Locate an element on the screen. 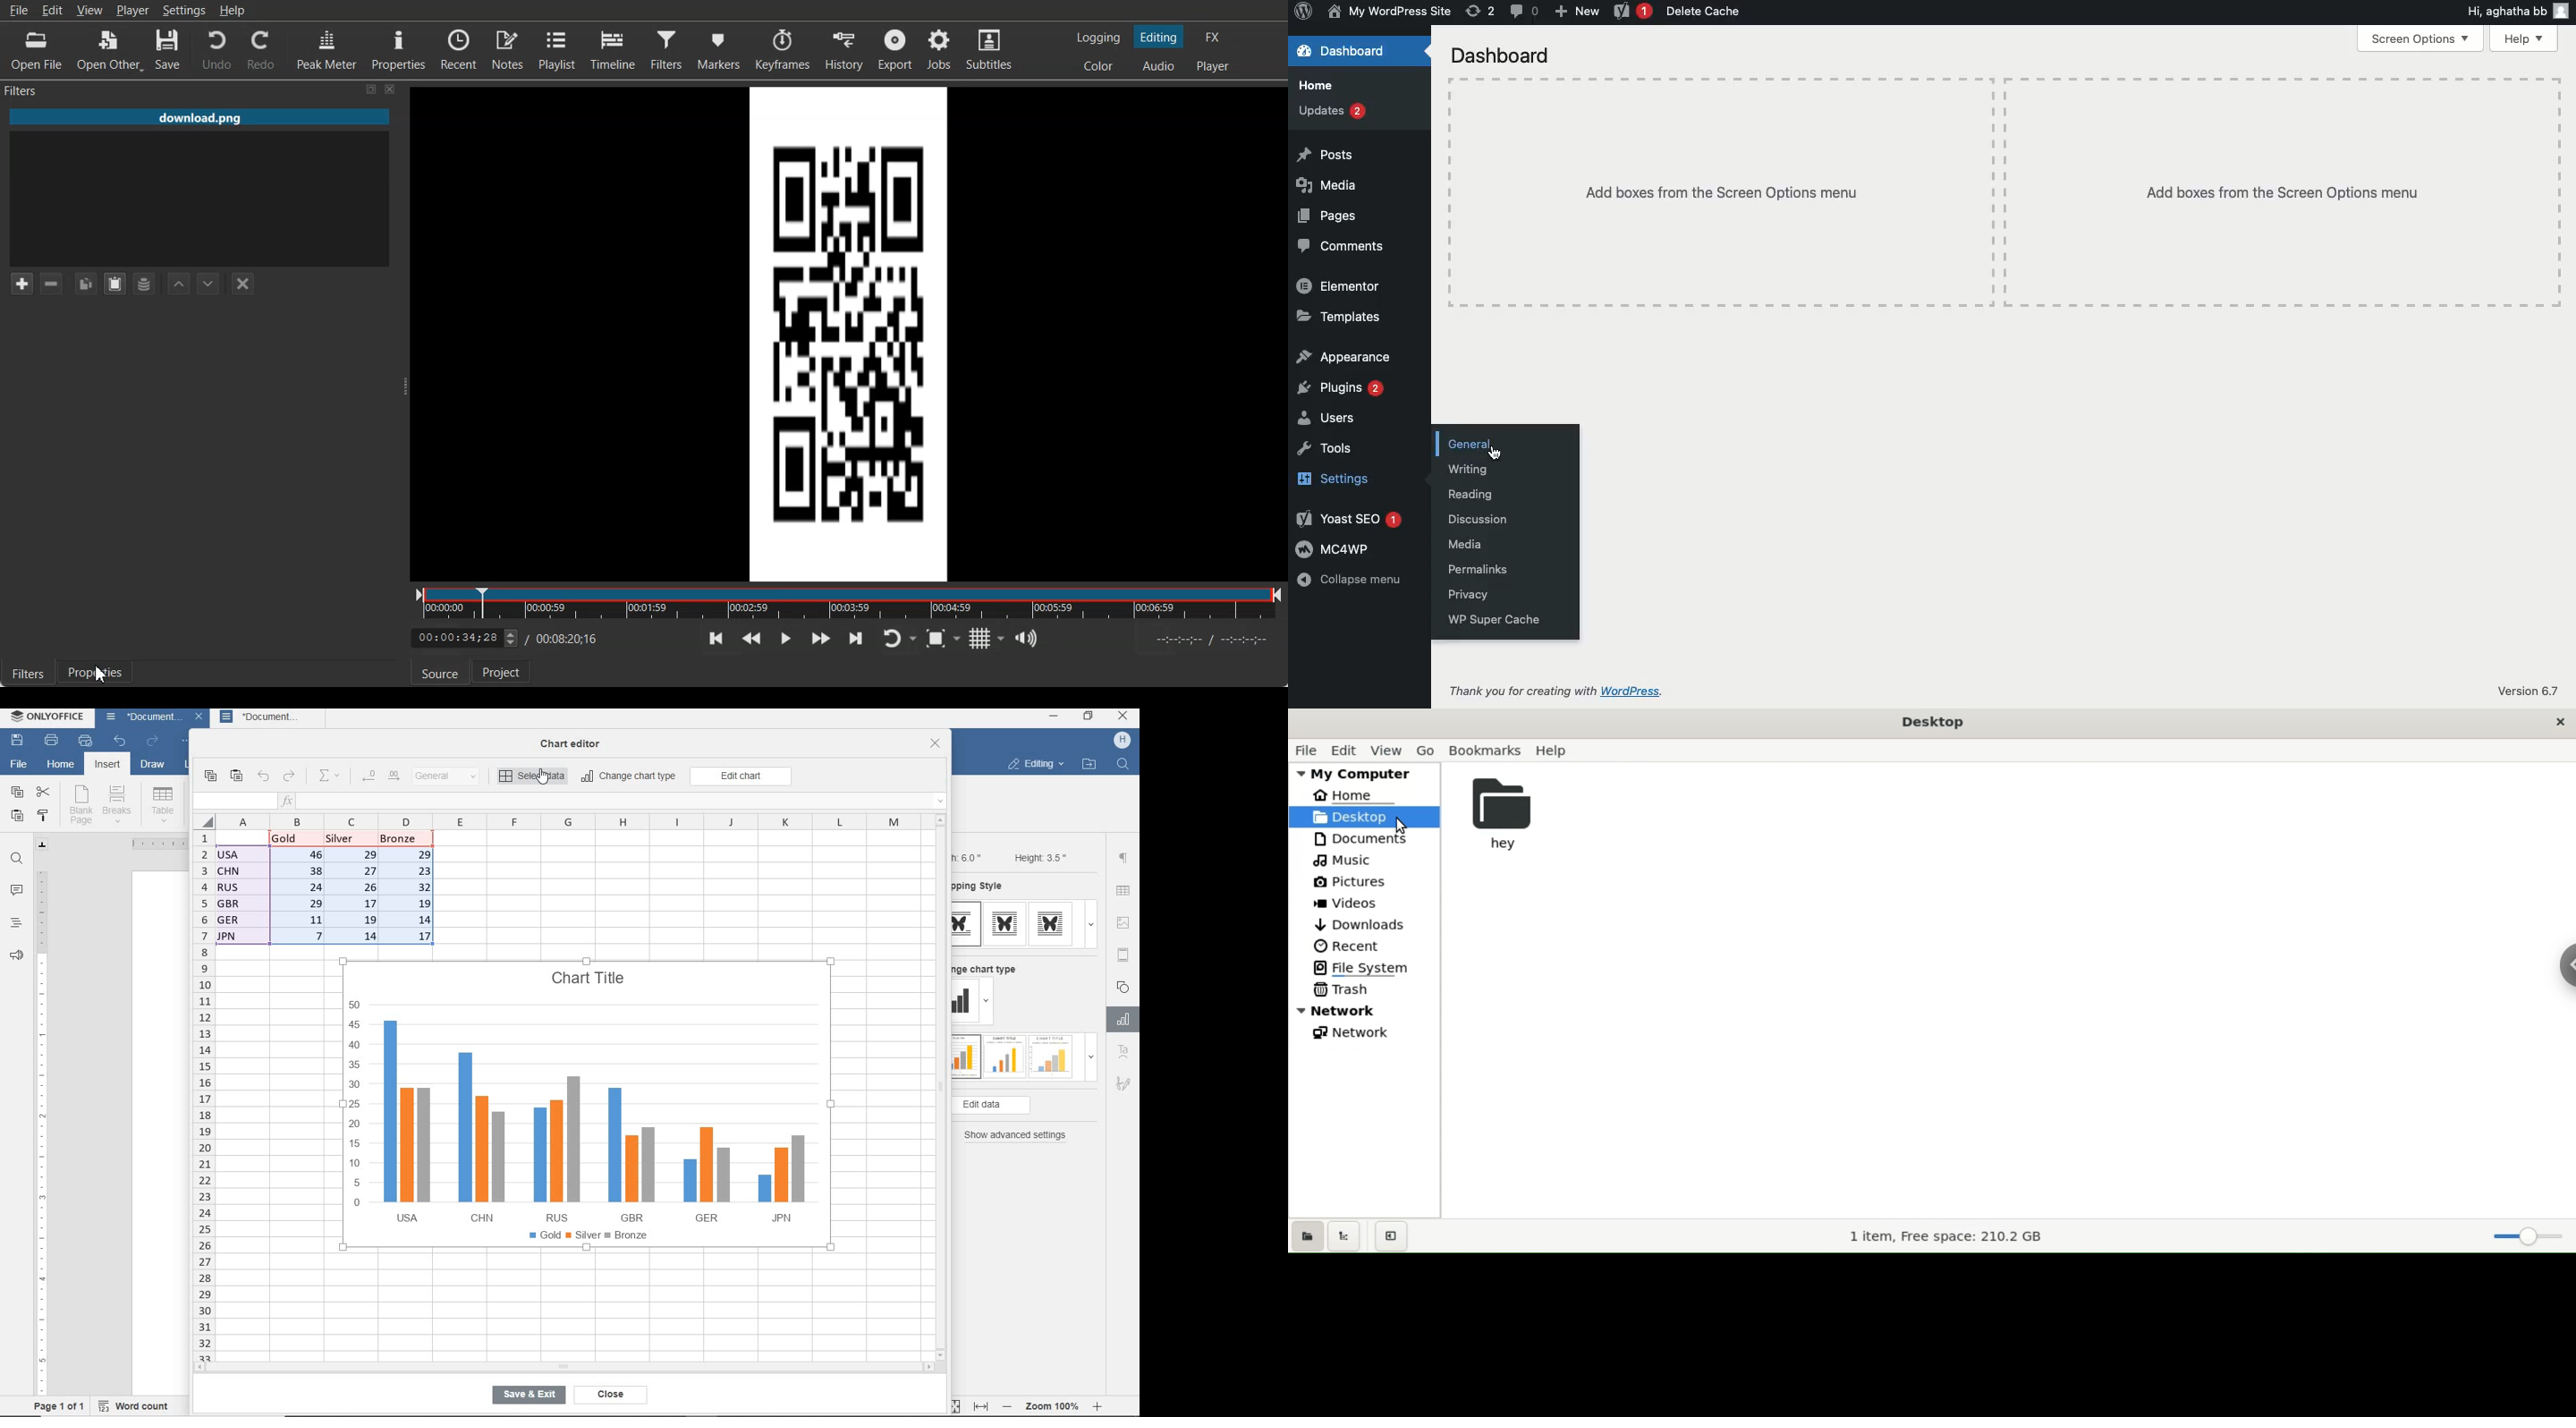  dropdown is located at coordinates (1091, 1061).